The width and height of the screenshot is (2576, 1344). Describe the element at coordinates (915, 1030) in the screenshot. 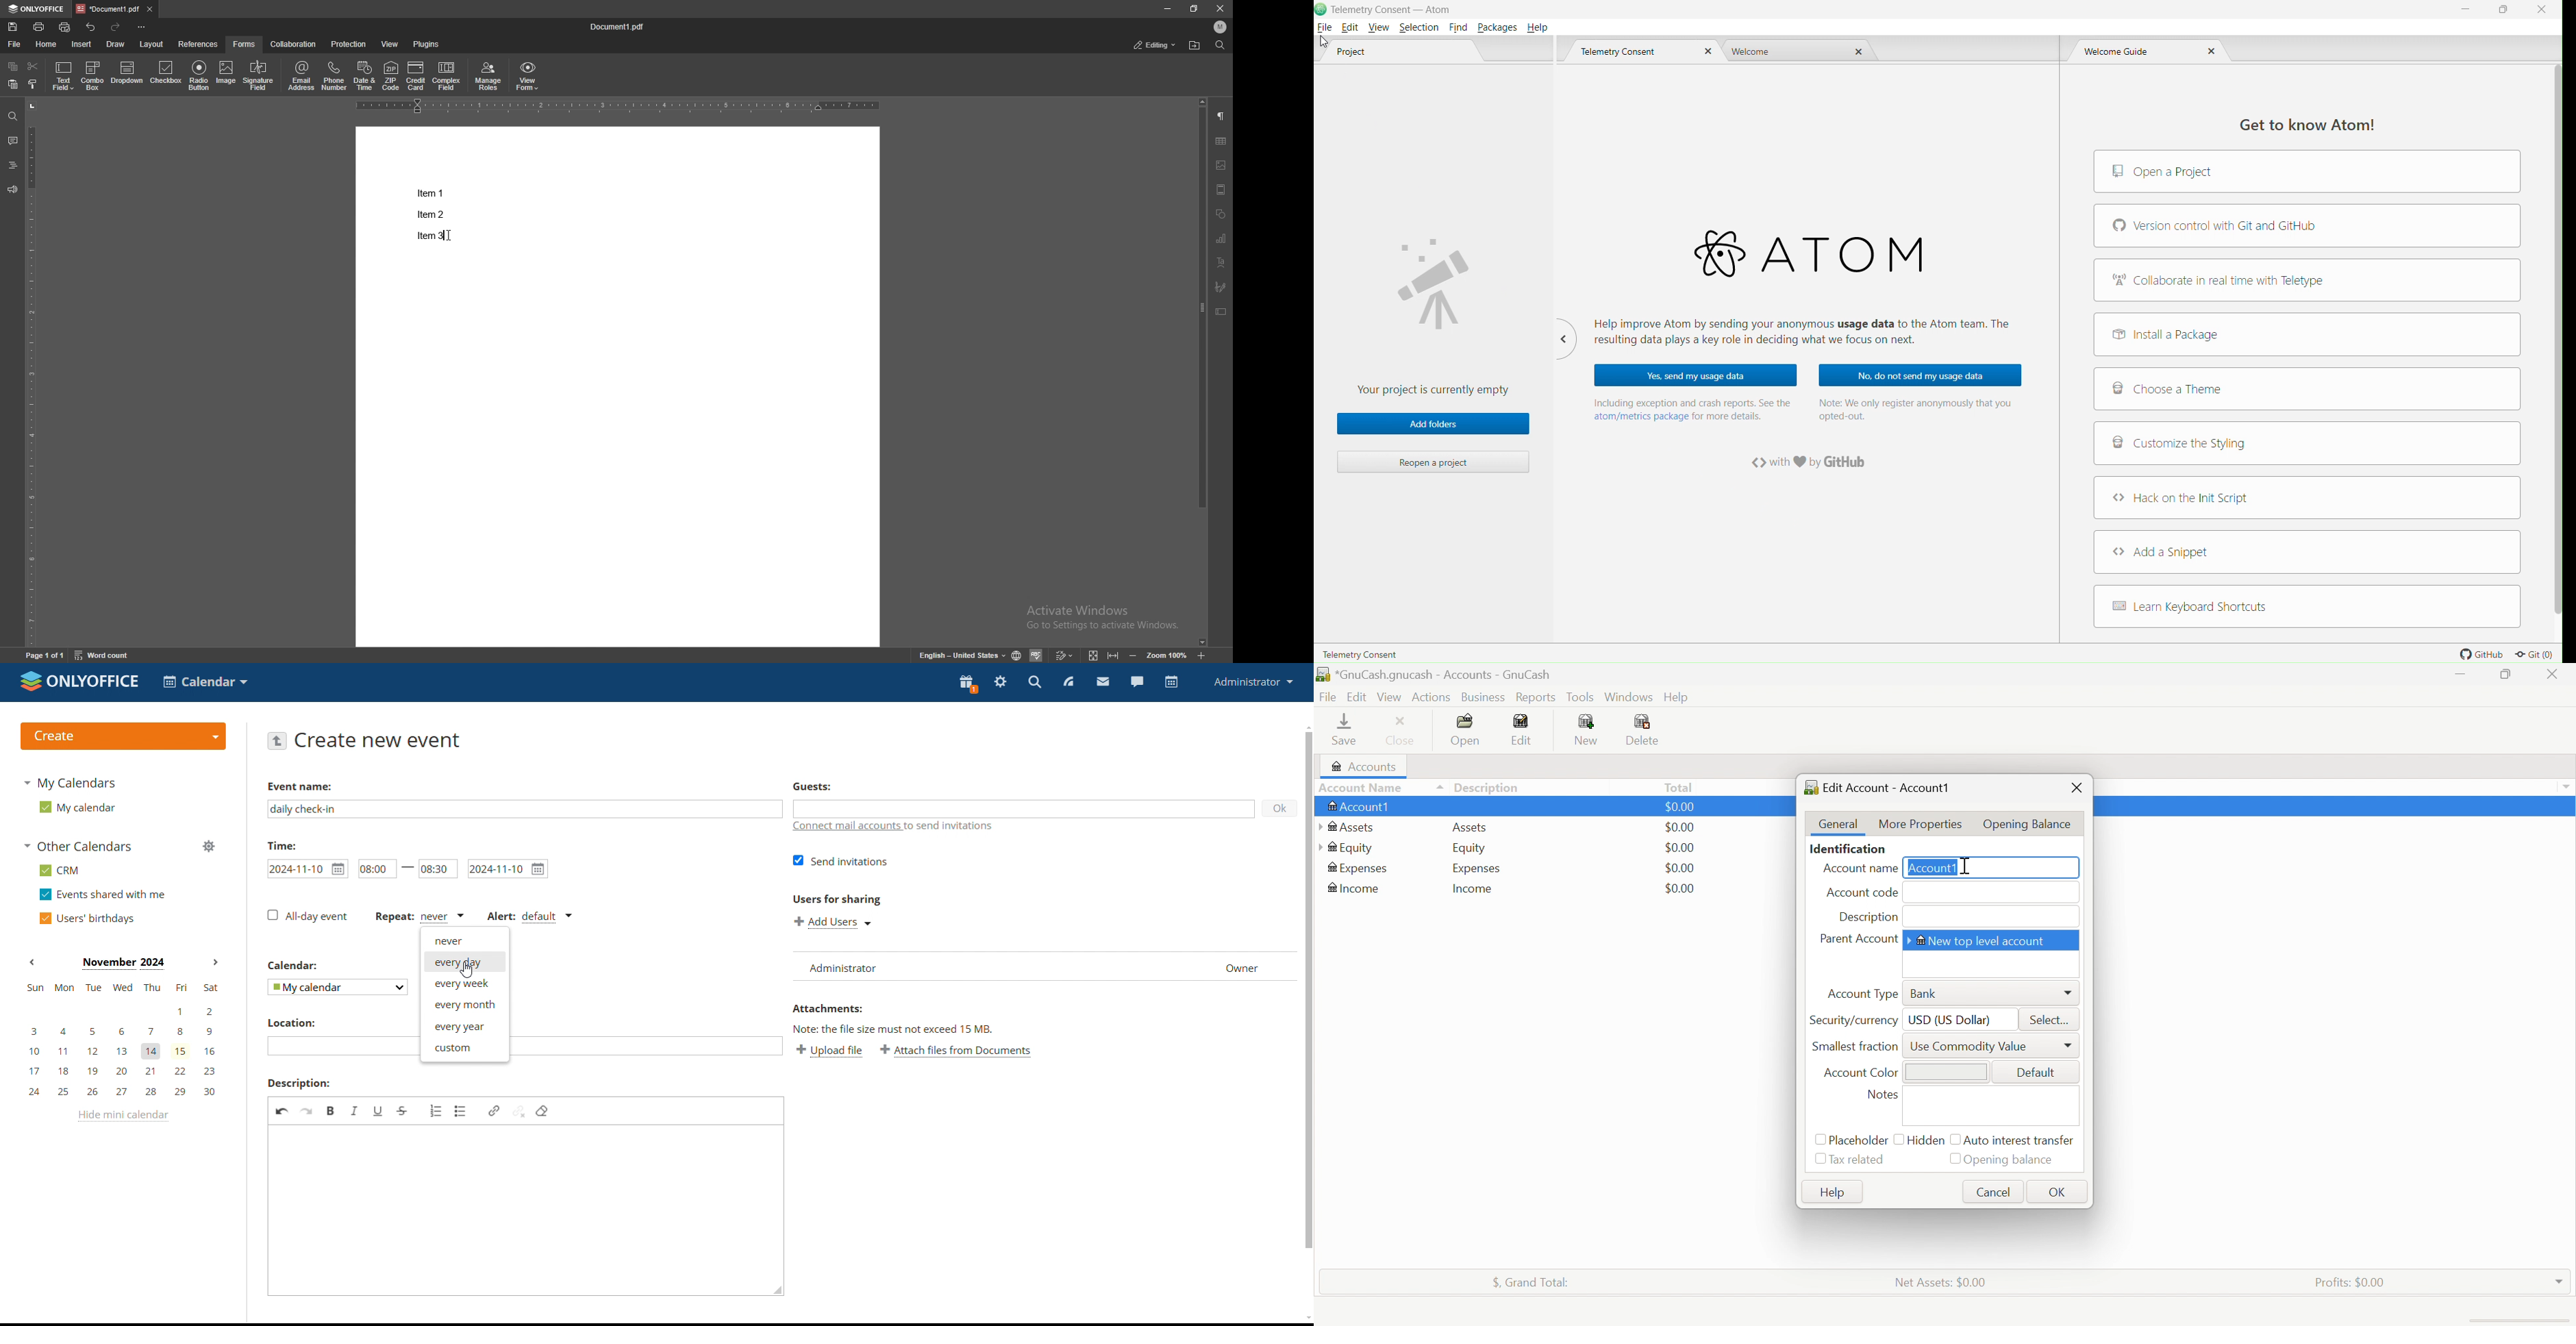

I see `note` at that location.